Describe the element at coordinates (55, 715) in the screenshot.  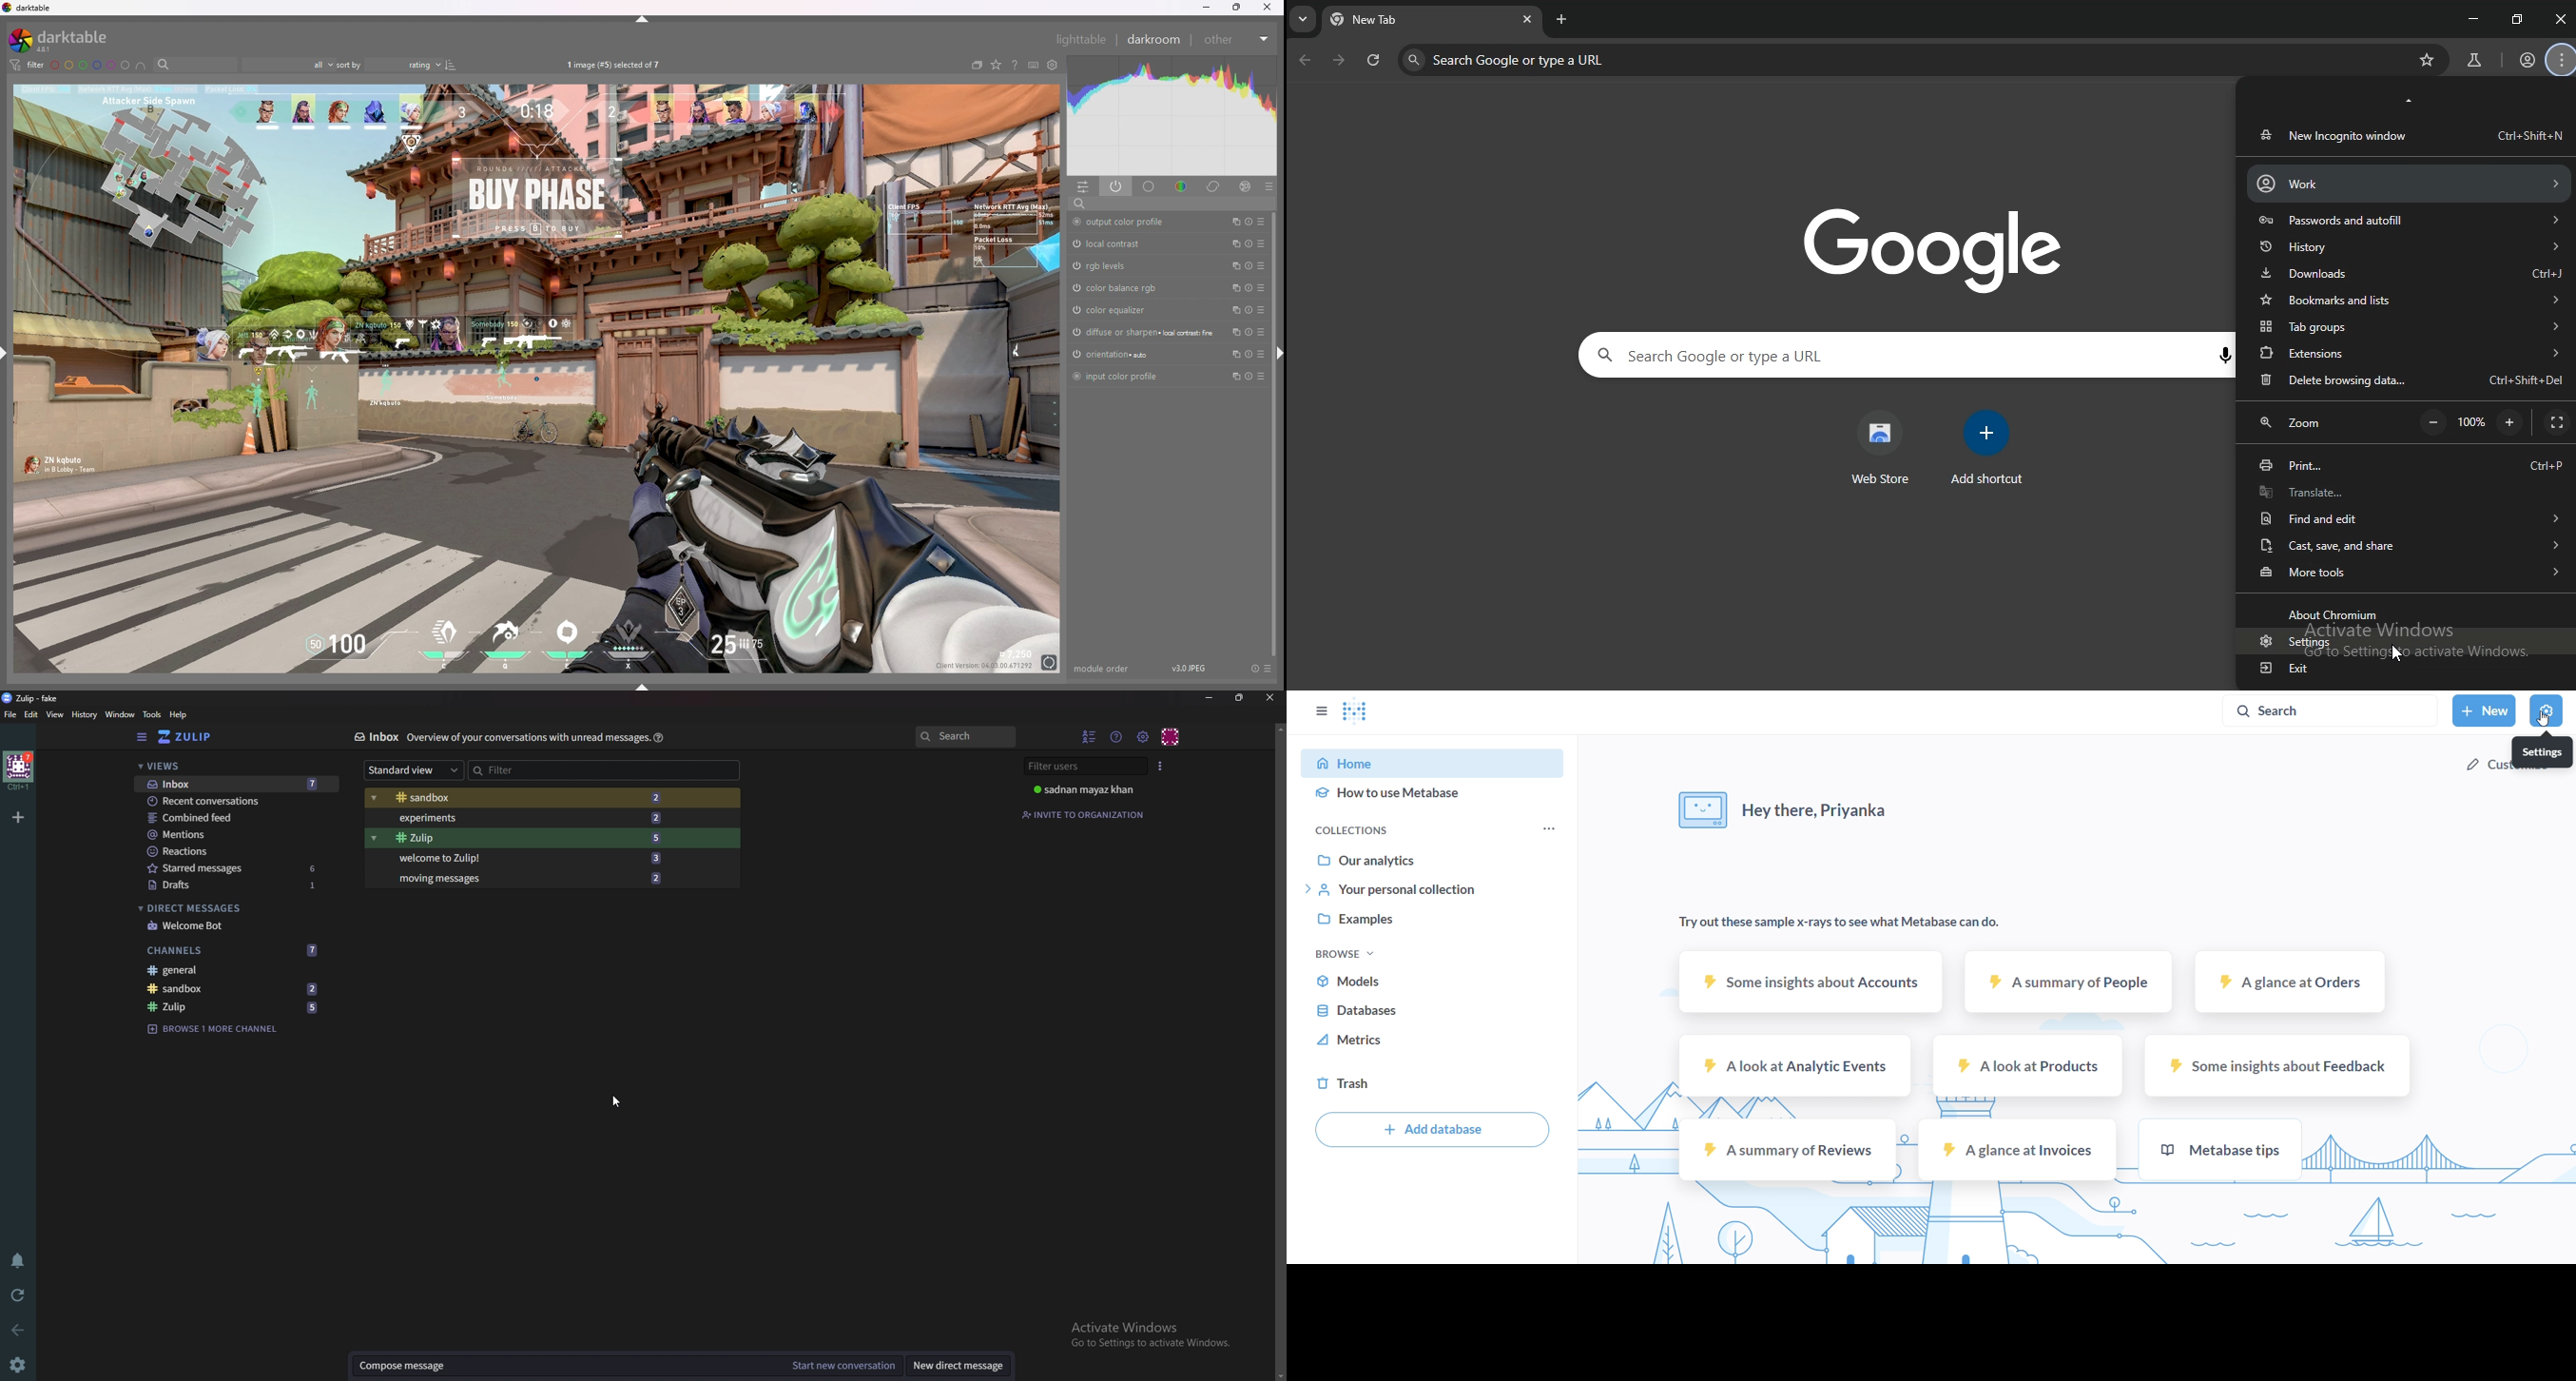
I see `view` at that location.